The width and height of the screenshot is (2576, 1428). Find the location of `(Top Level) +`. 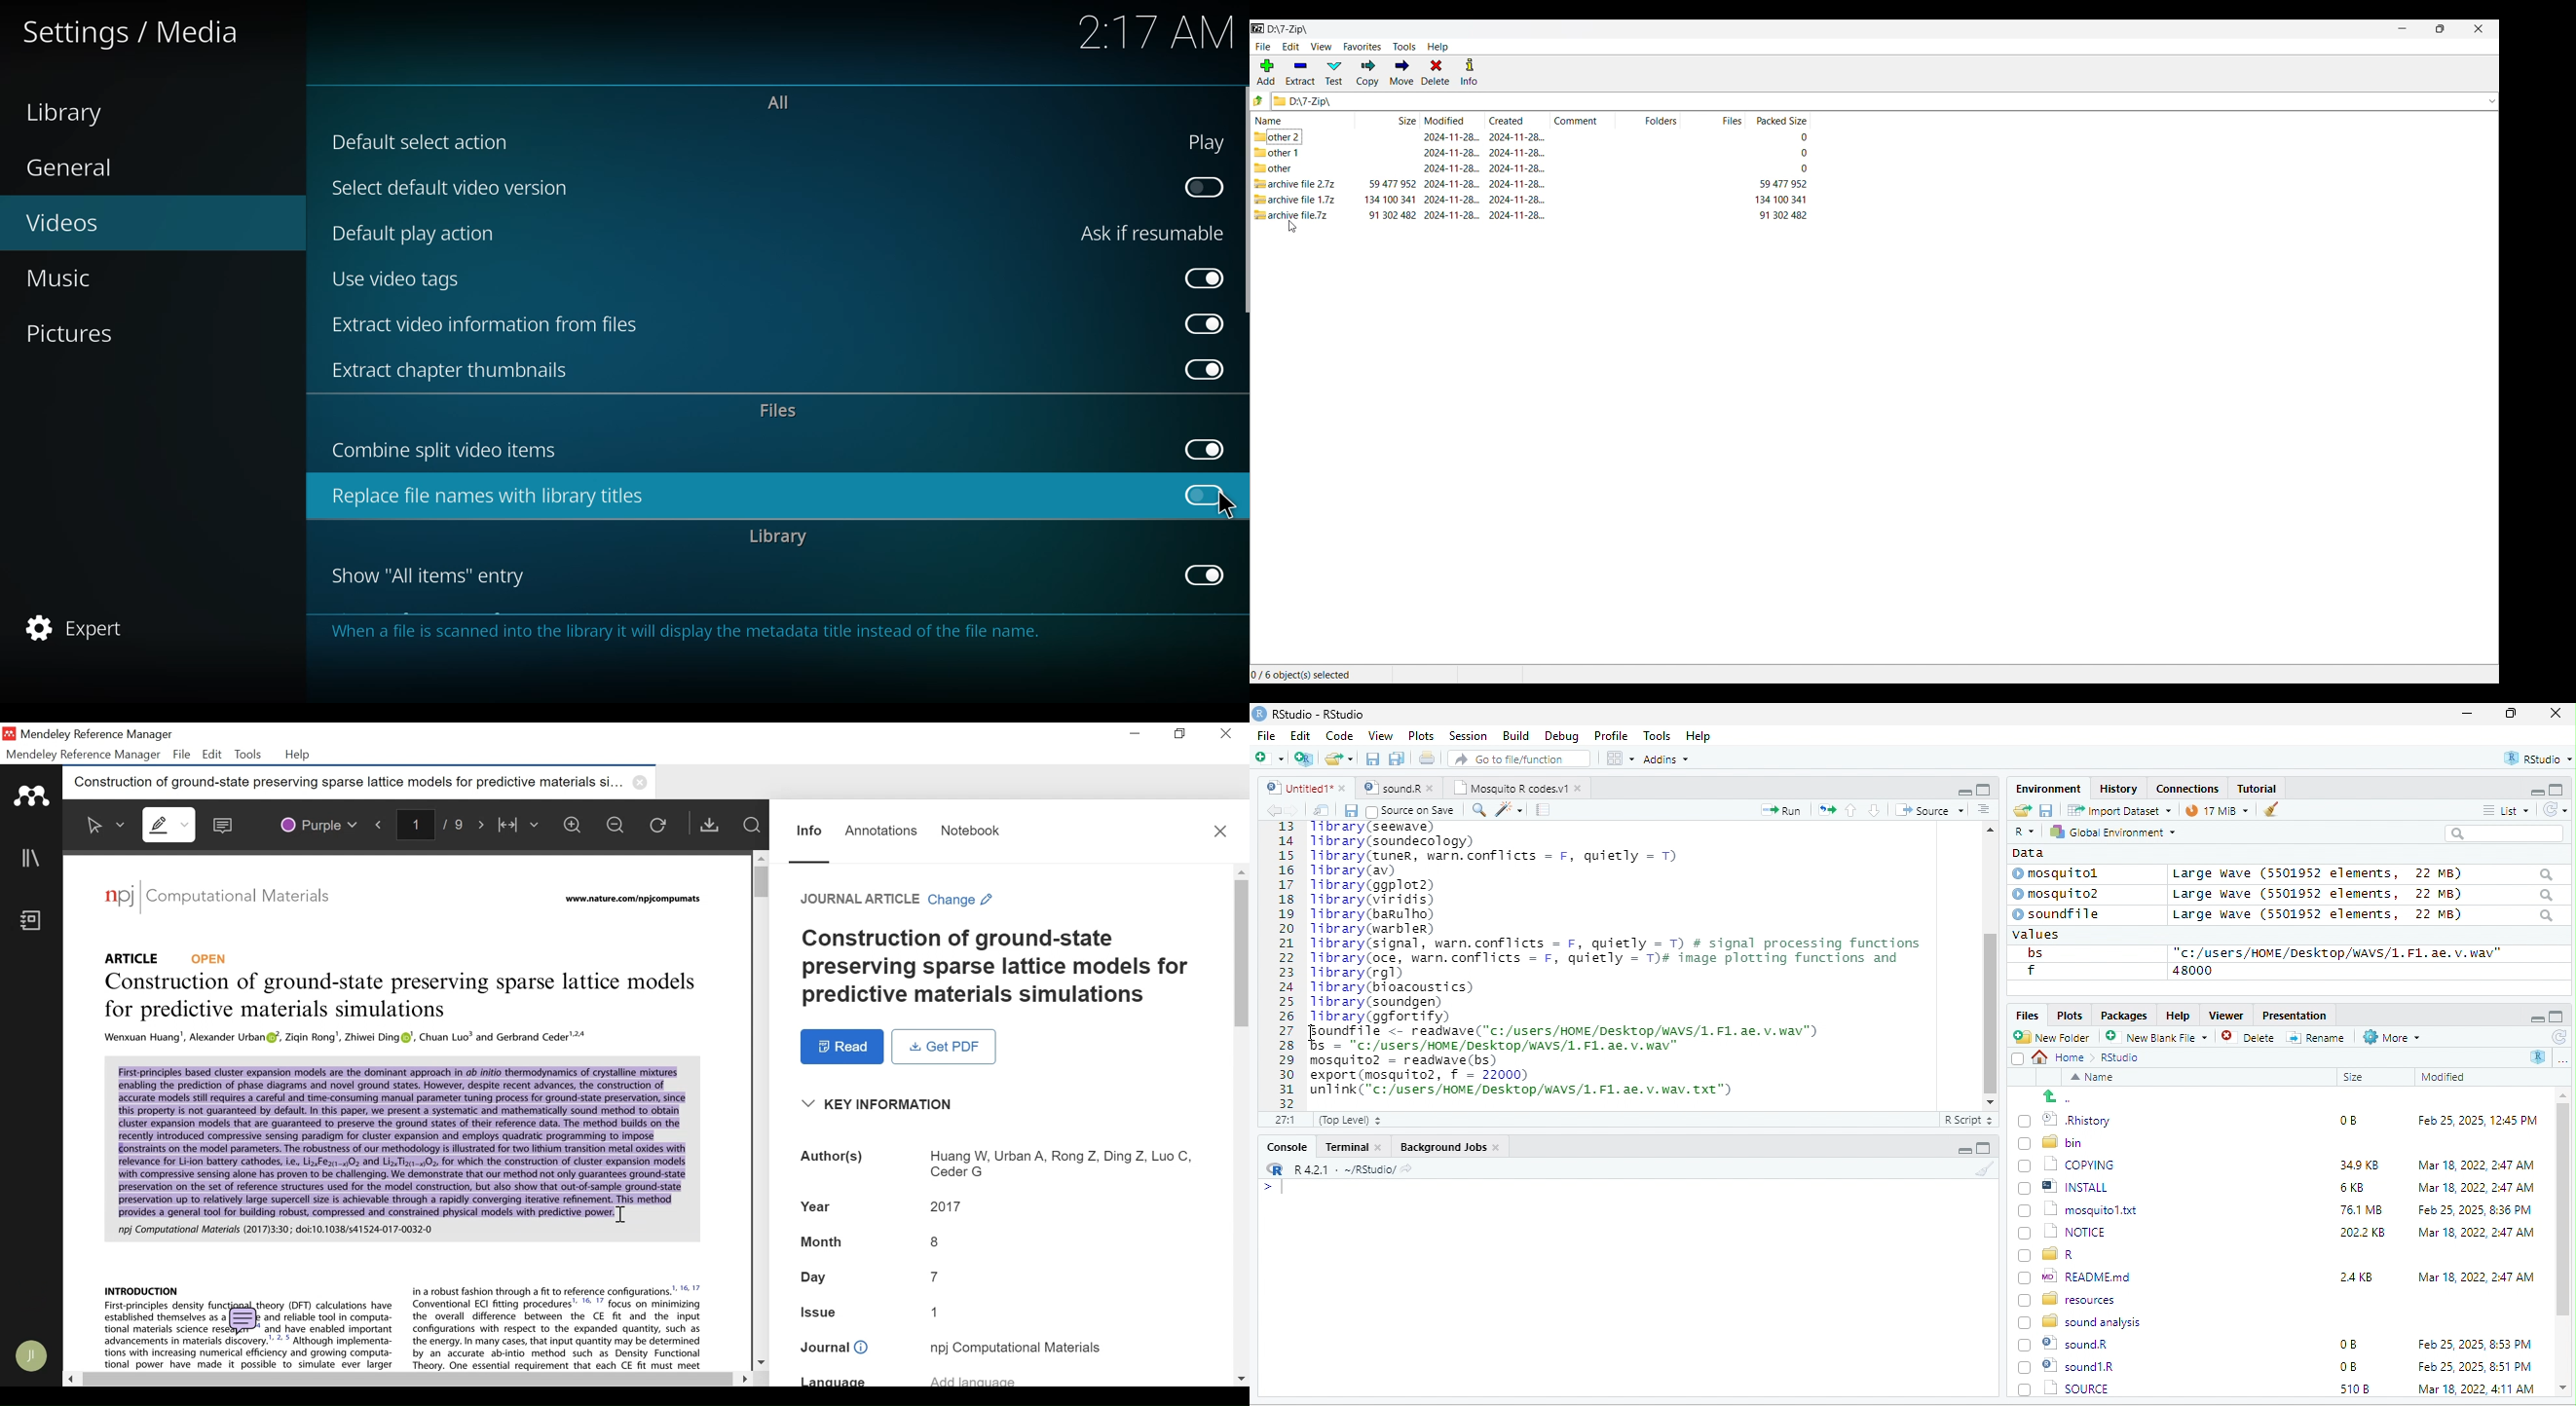

(Top Level) + is located at coordinates (1350, 1120).